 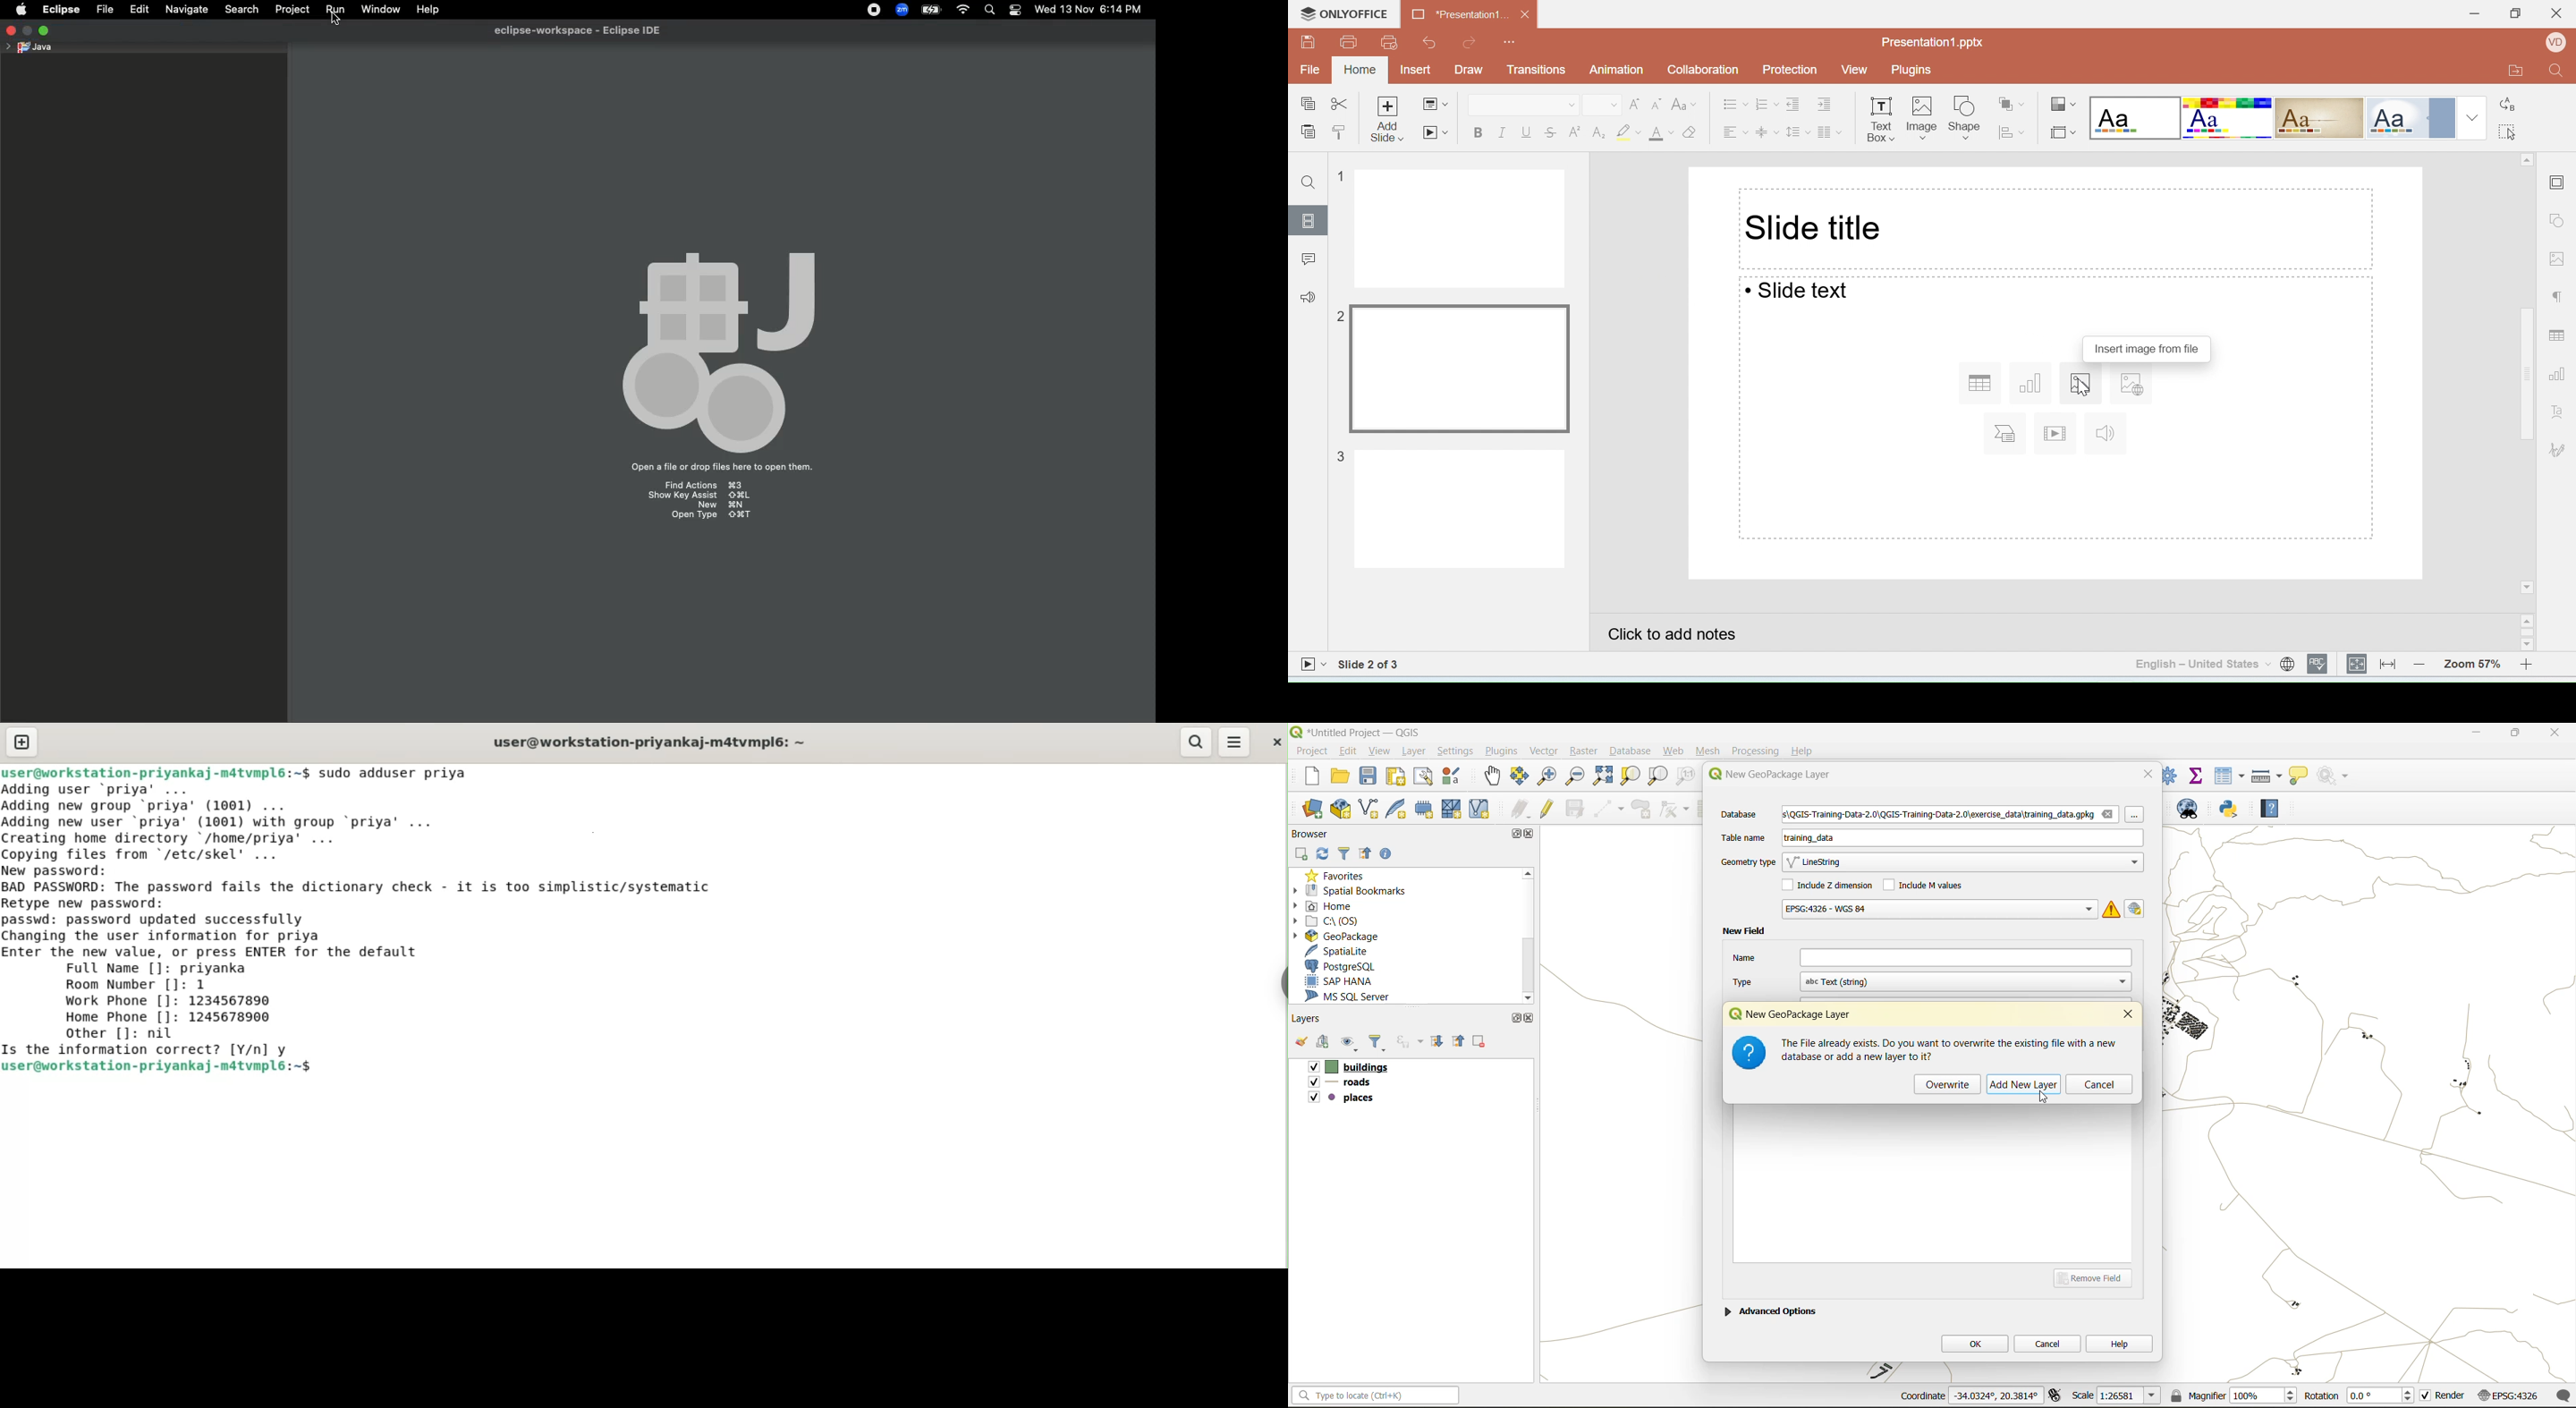 I want to click on Slide 1, so click(x=1452, y=229).